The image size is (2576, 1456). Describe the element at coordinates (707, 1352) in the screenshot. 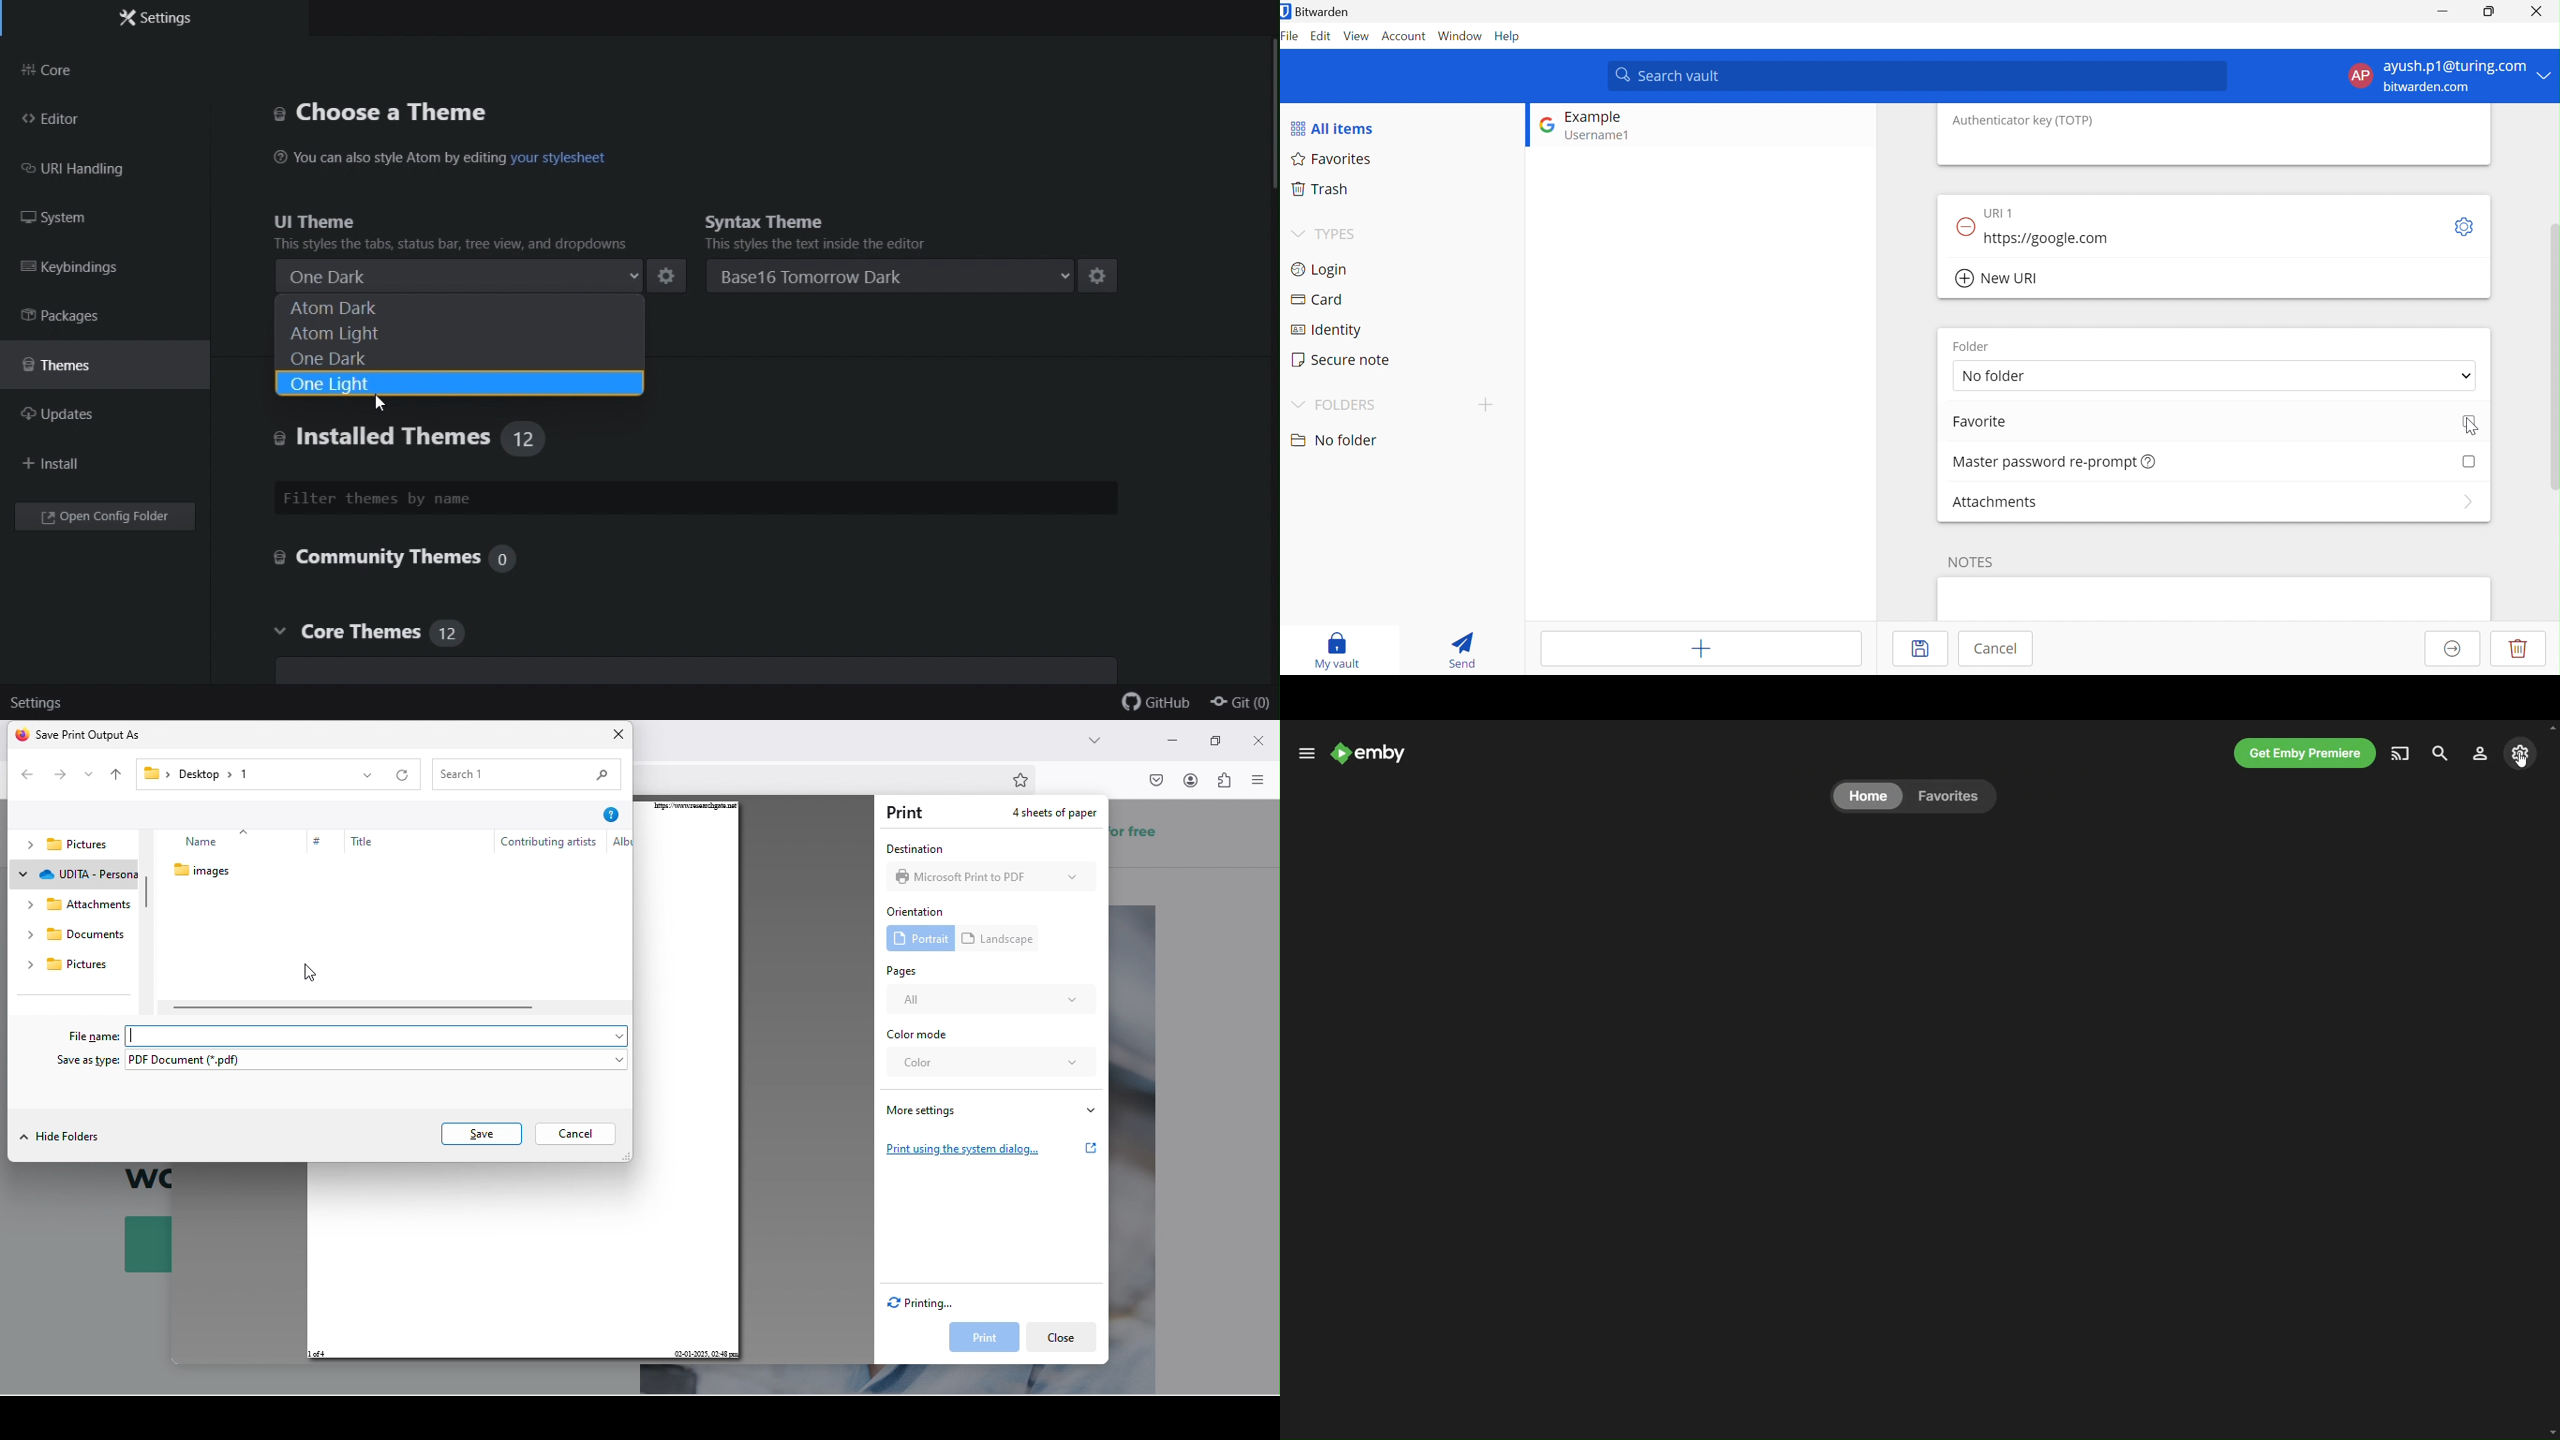

I see `02-01-2025, 02:48 pm` at that location.